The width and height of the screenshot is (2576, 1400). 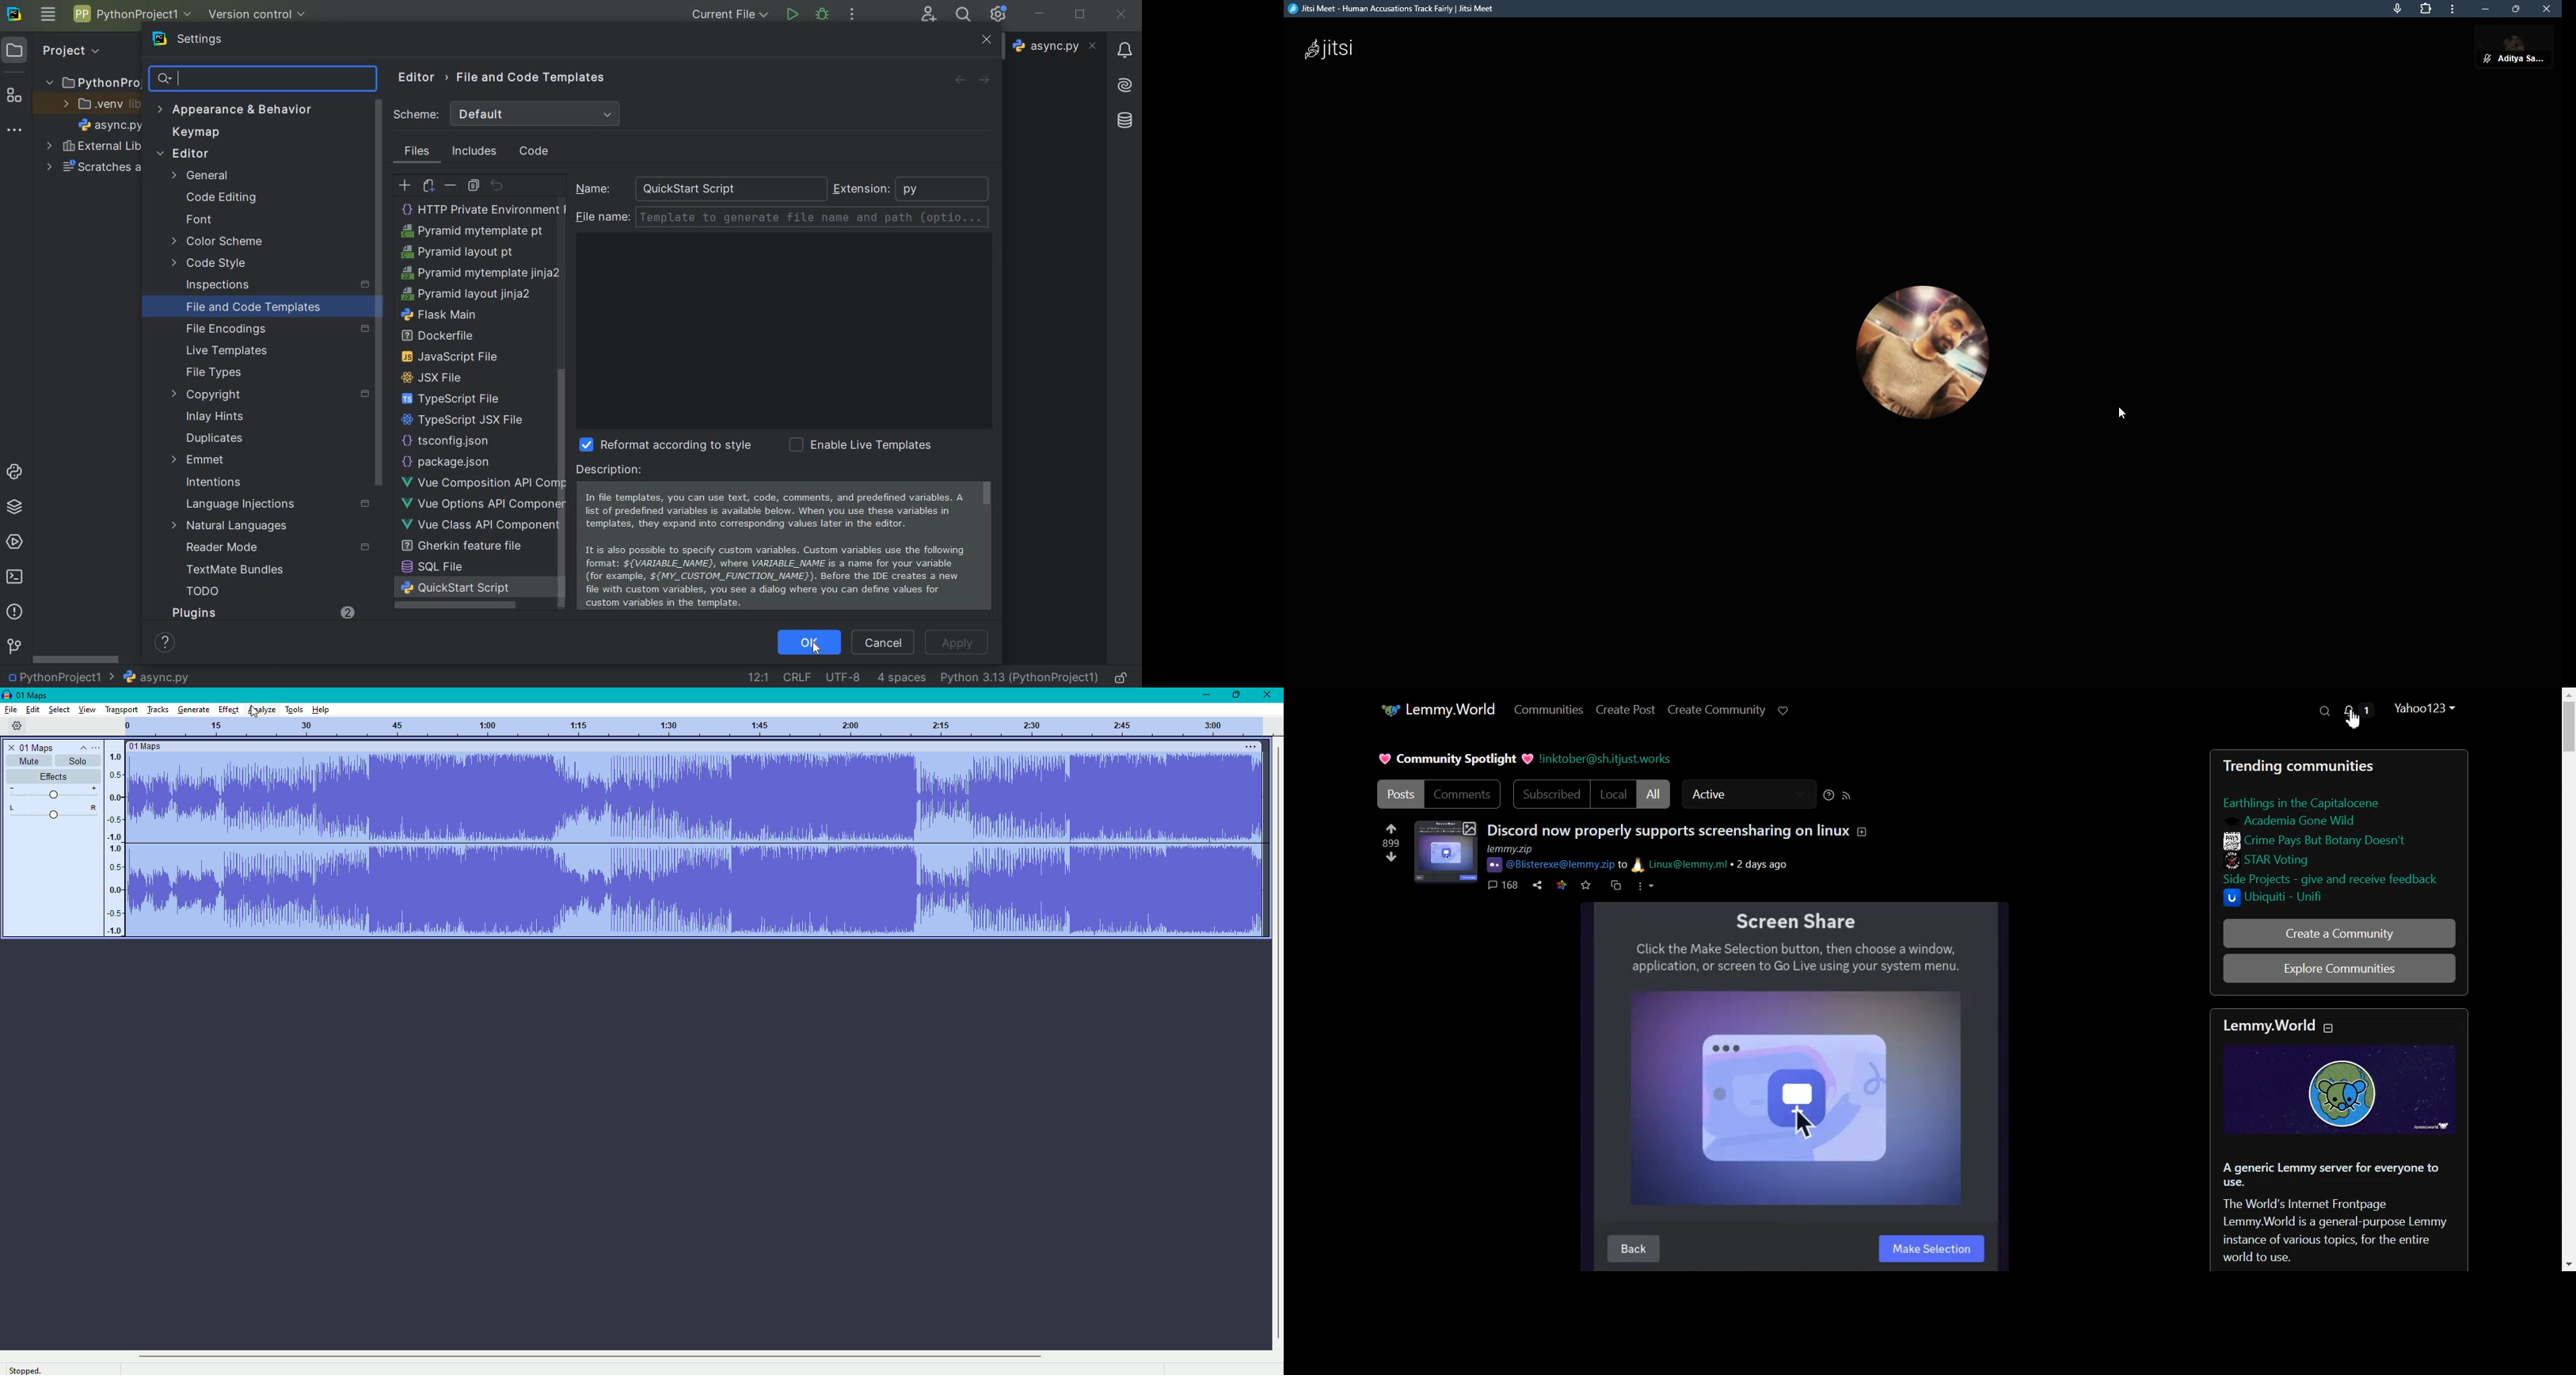 I want to click on horizontal scrollbar, so click(x=589, y=1356).